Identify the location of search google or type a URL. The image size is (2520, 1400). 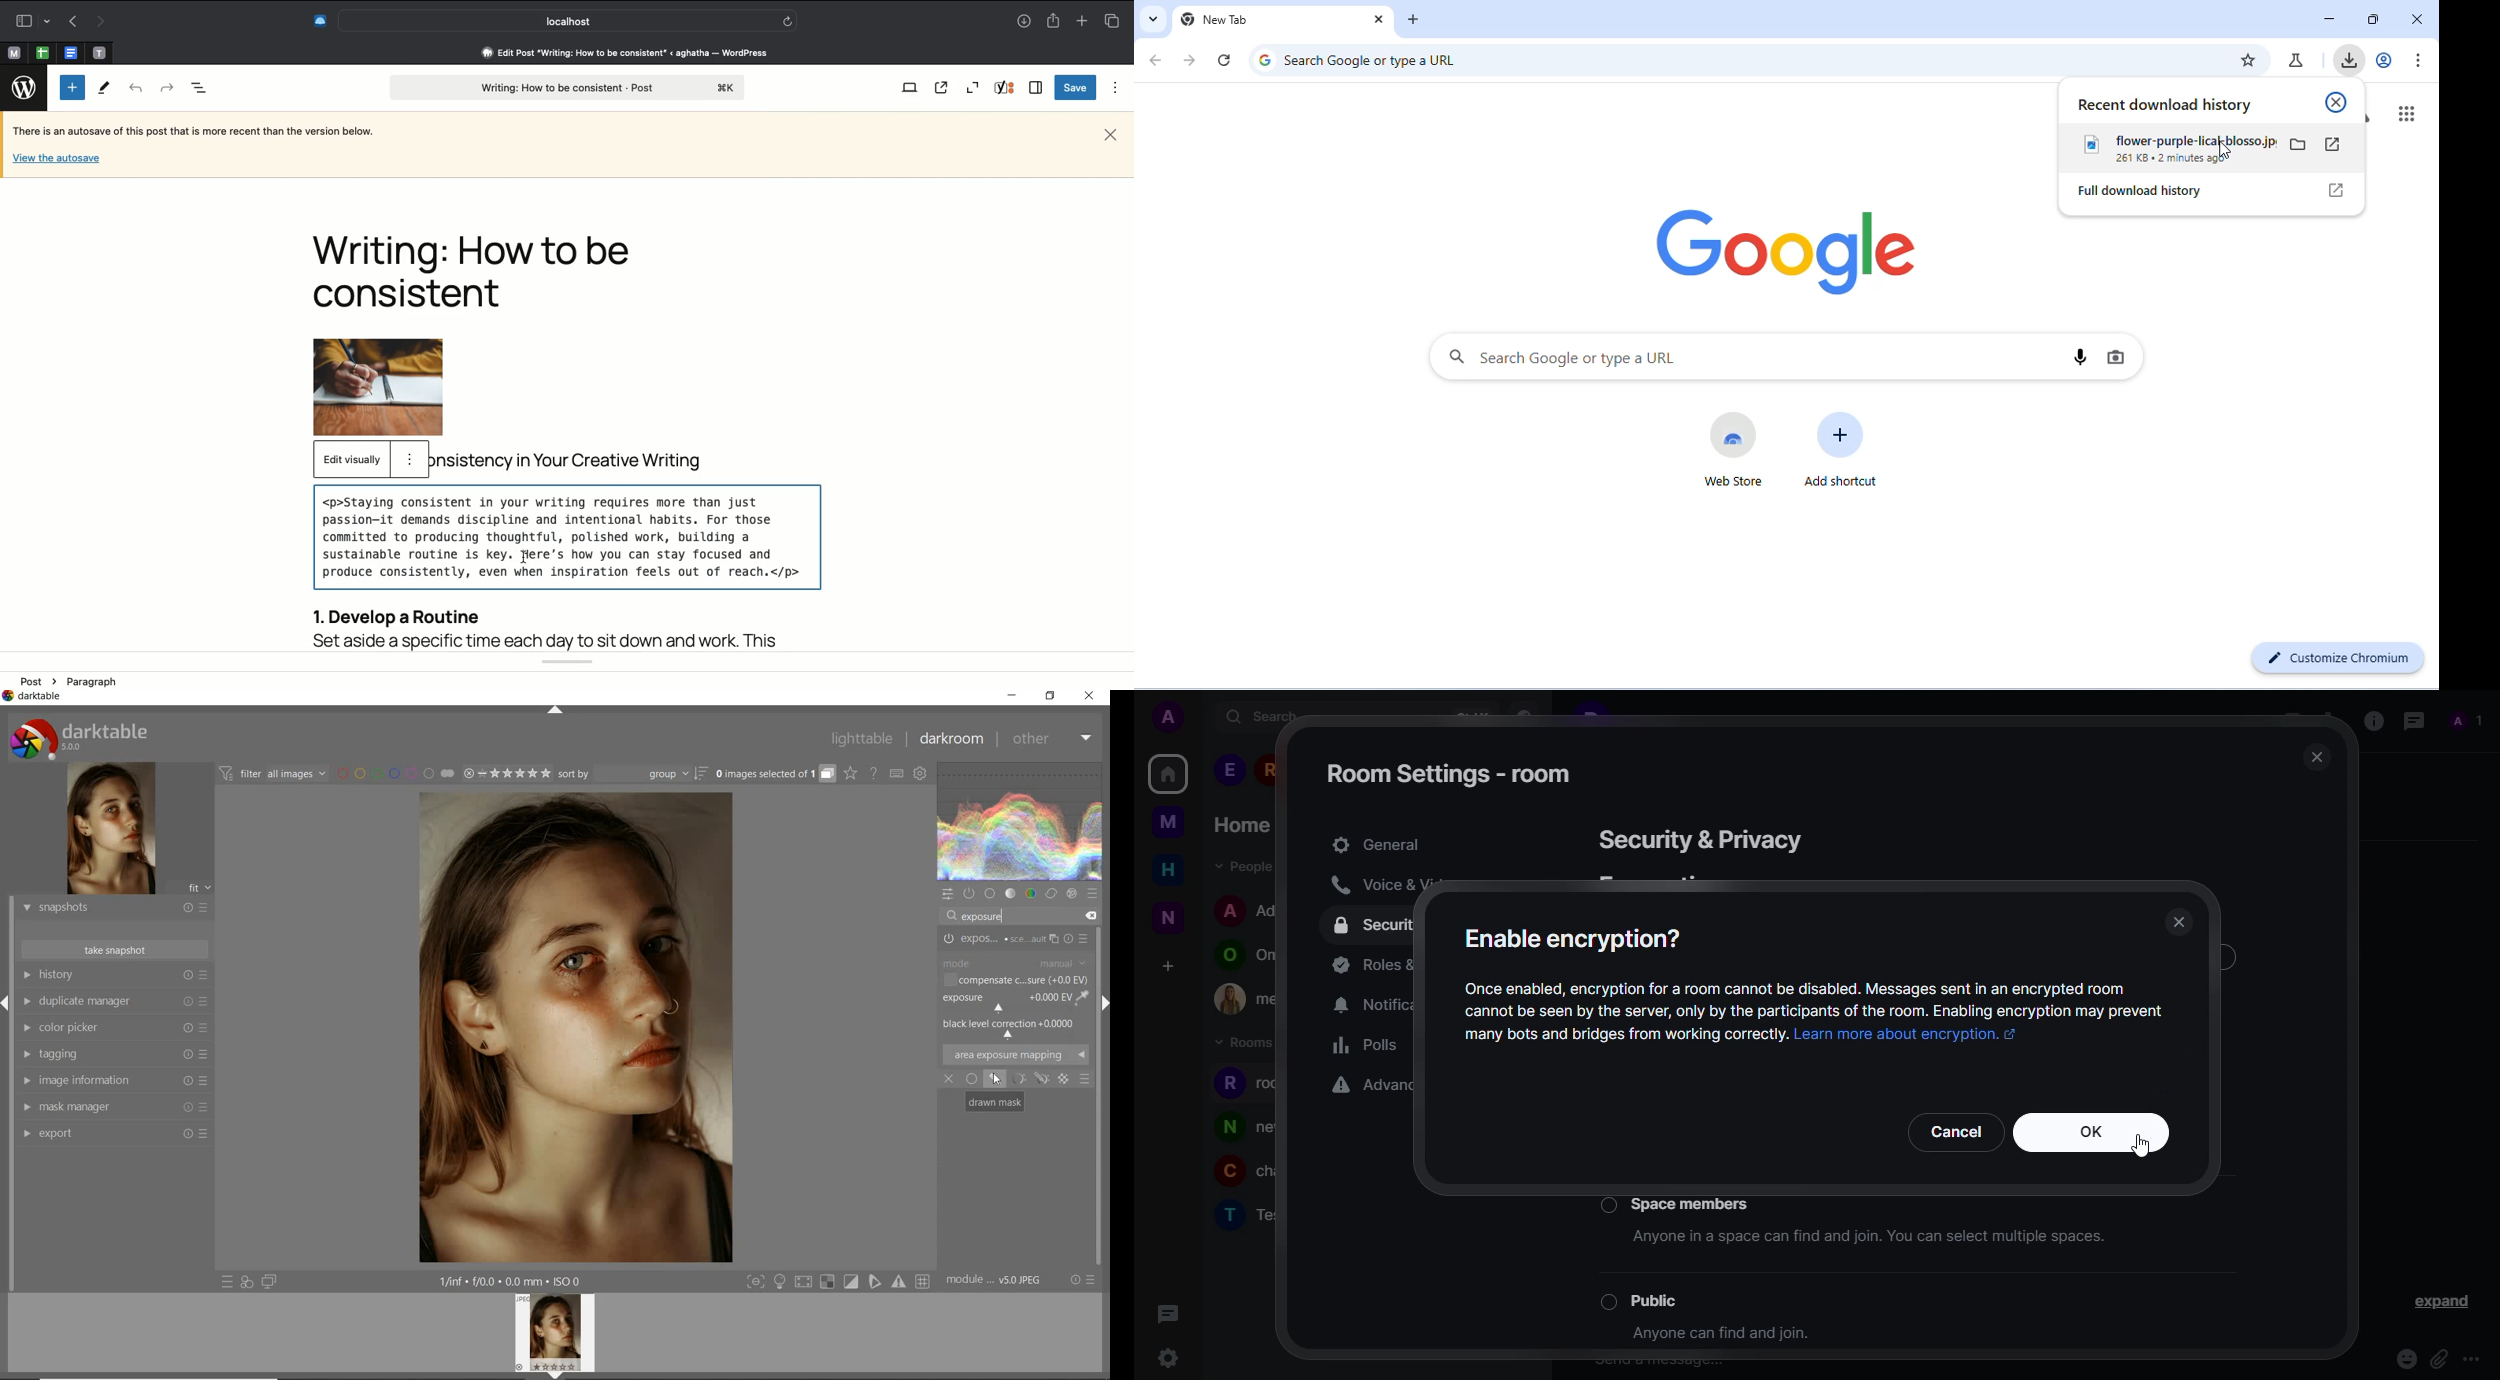
(1357, 59).